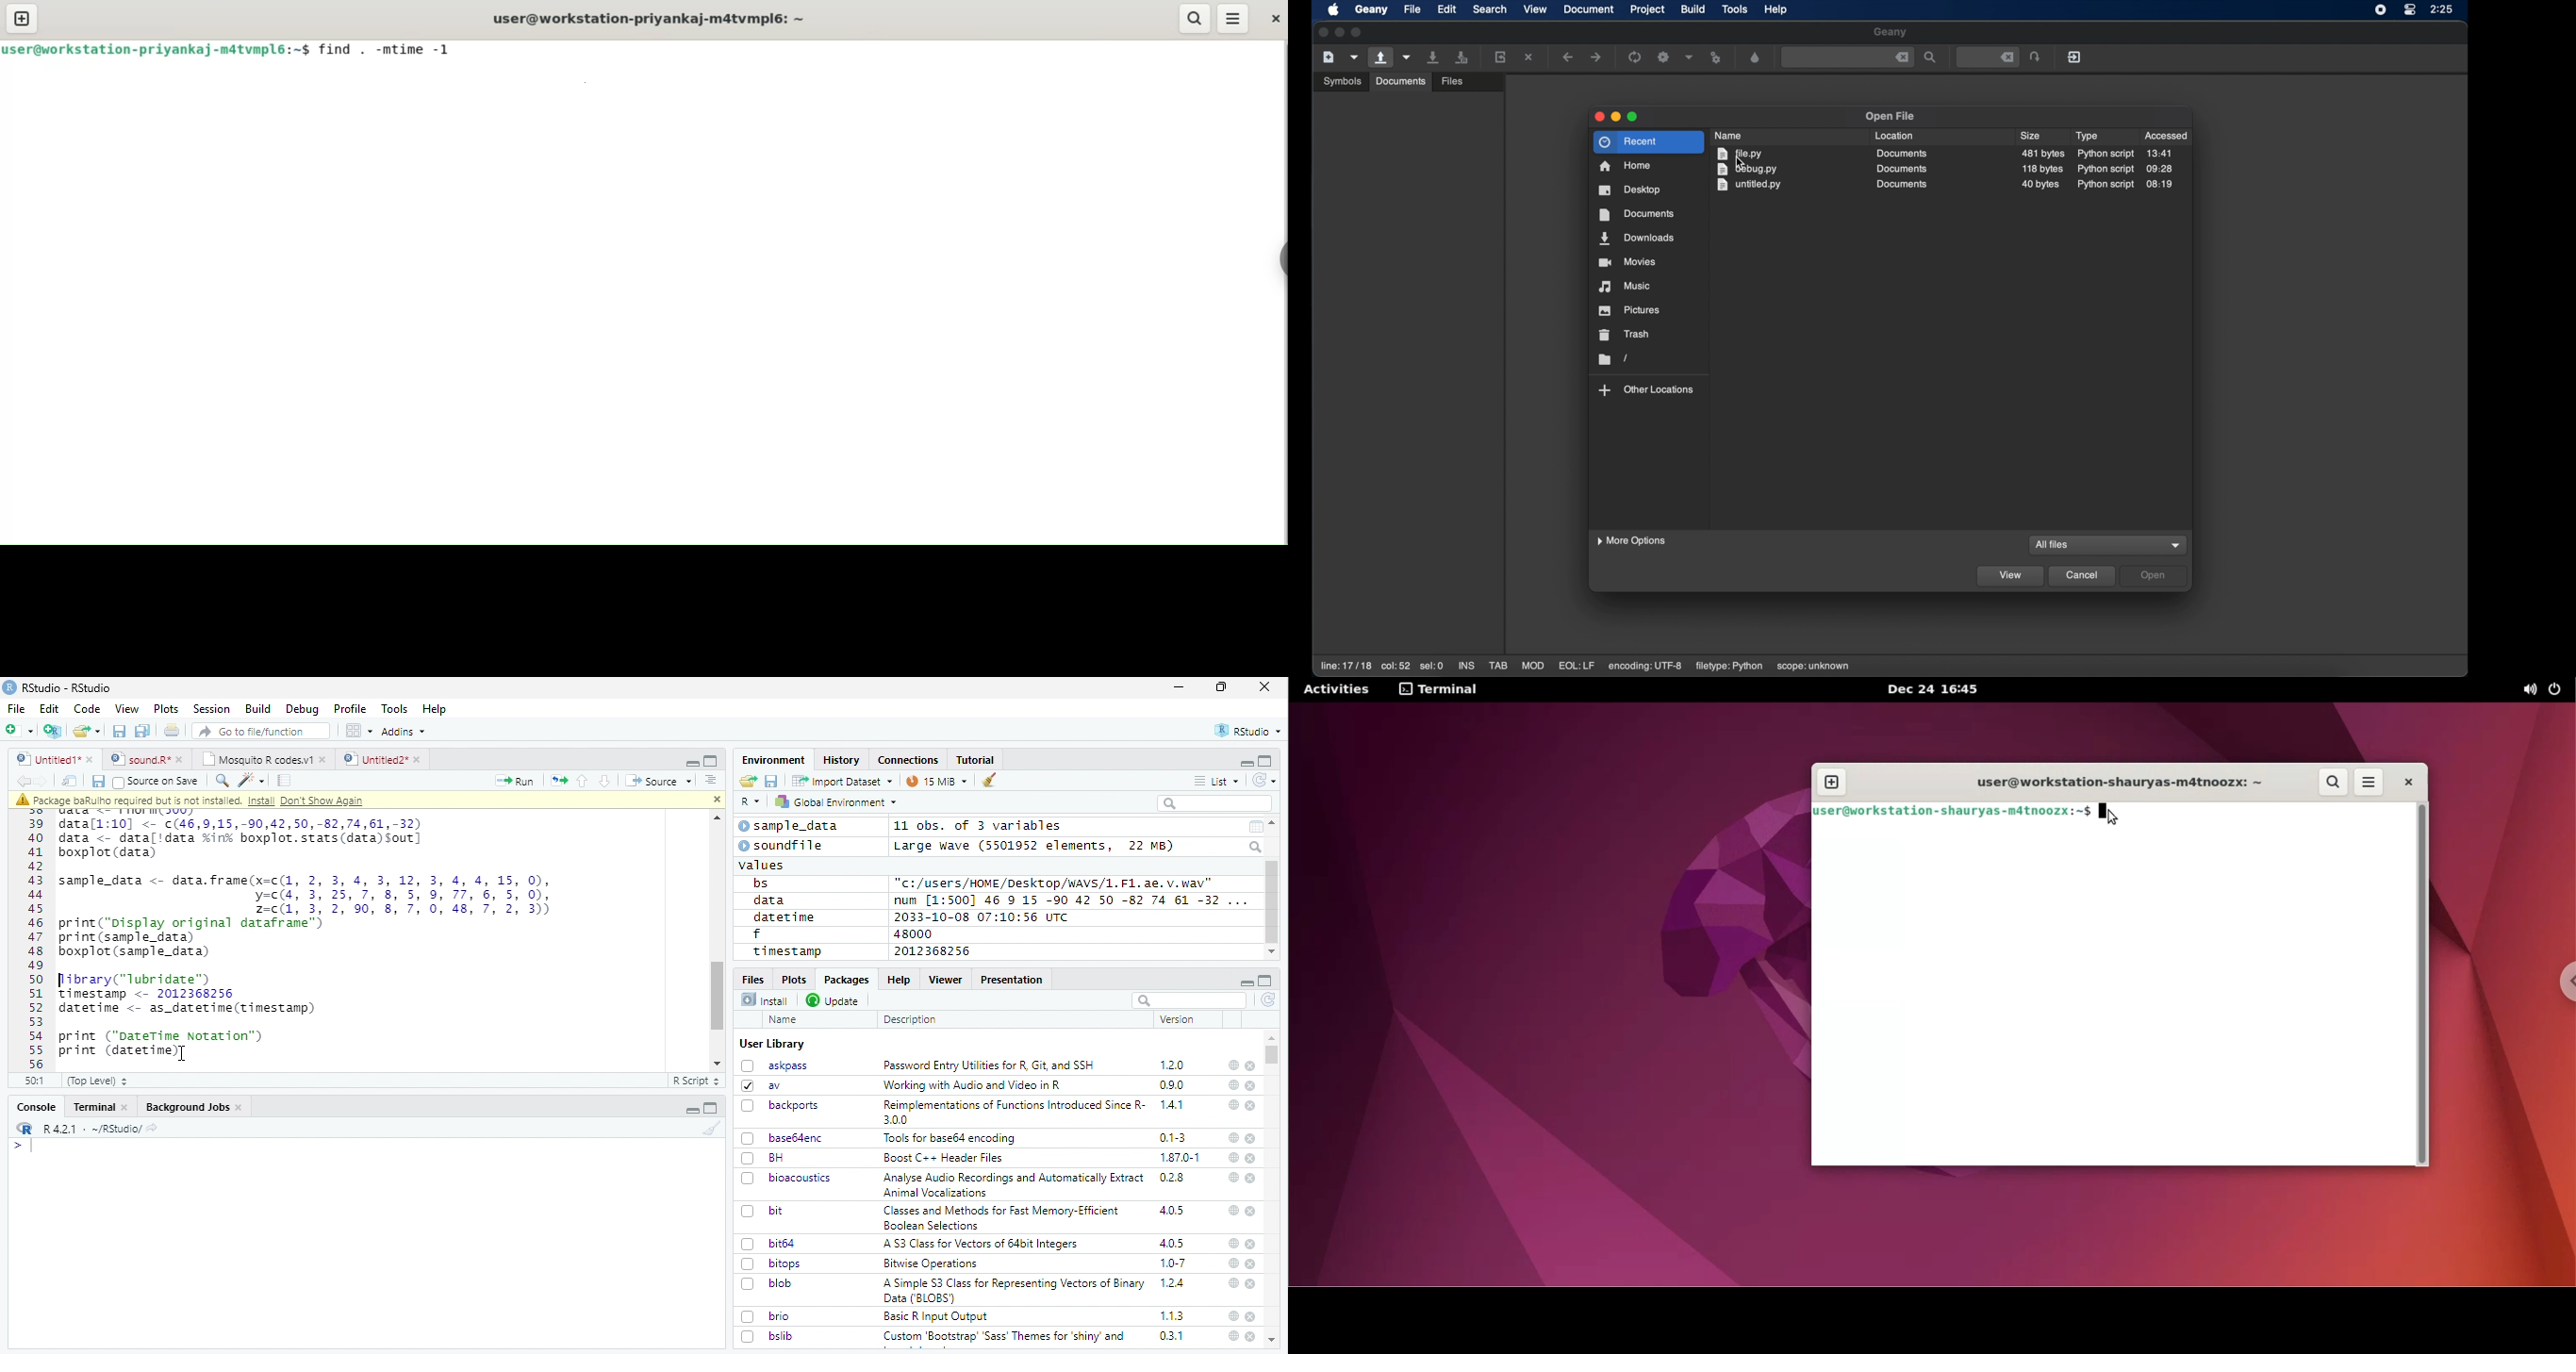  I want to click on minimize, so click(691, 761).